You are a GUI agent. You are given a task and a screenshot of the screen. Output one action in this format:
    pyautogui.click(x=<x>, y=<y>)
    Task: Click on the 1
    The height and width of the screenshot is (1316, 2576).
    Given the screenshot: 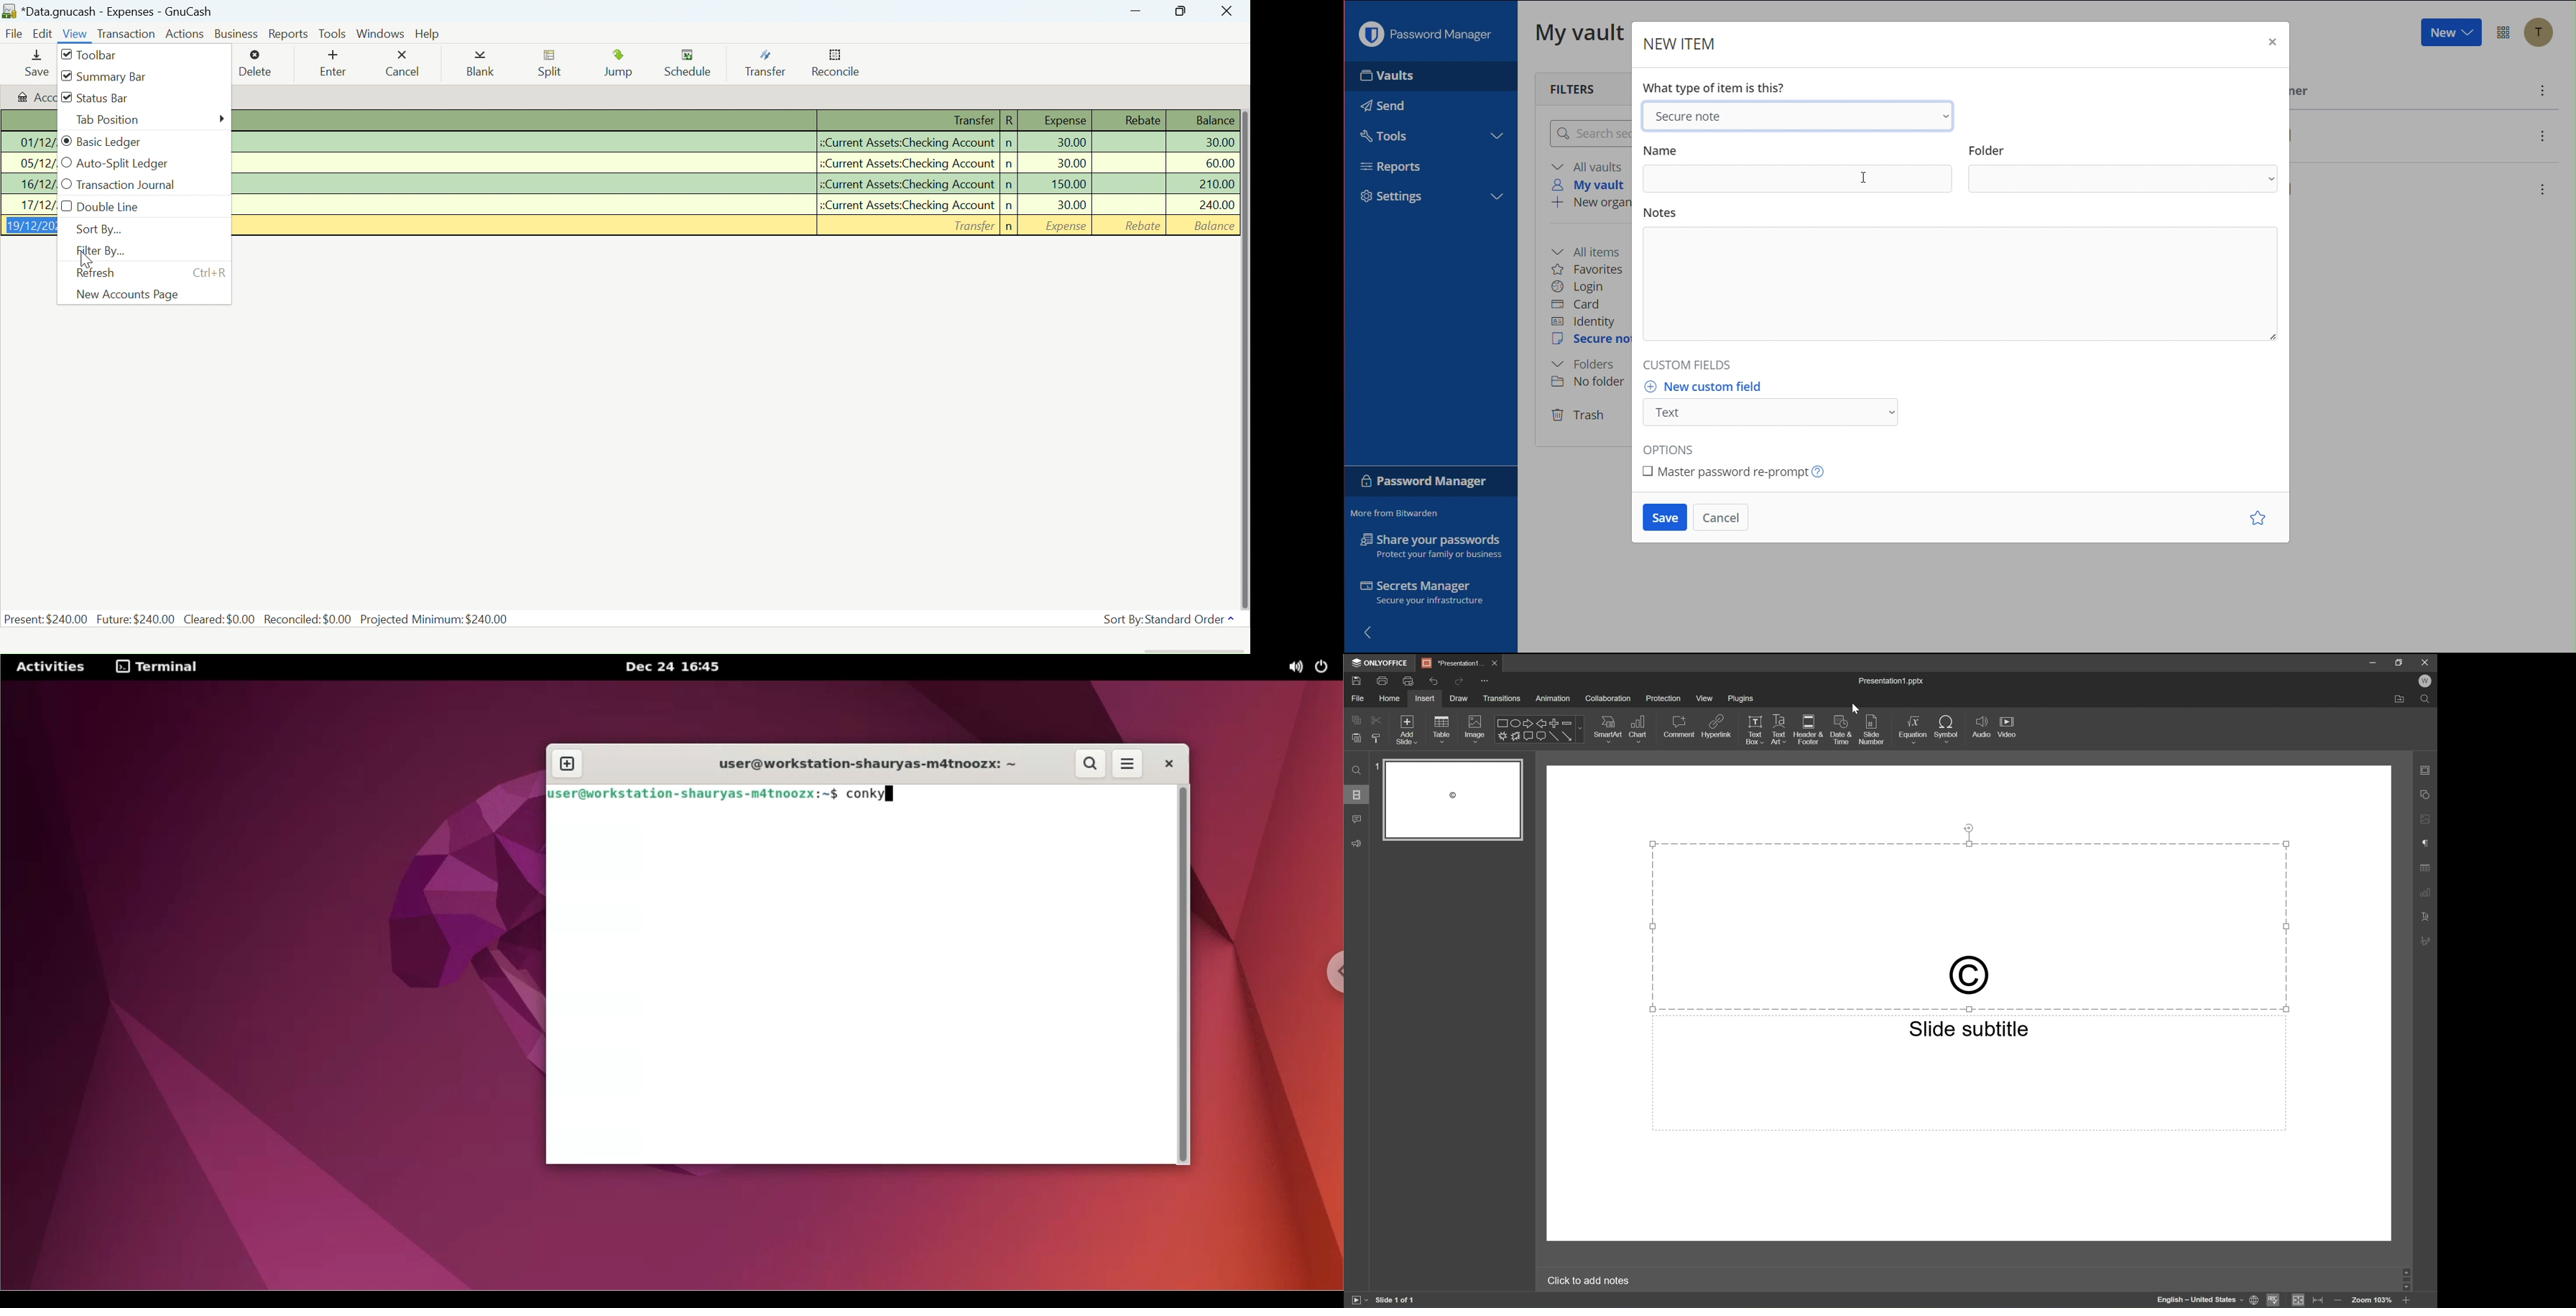 What is the action you would take?
    pyautogui.click(x=1376, y=766)
    